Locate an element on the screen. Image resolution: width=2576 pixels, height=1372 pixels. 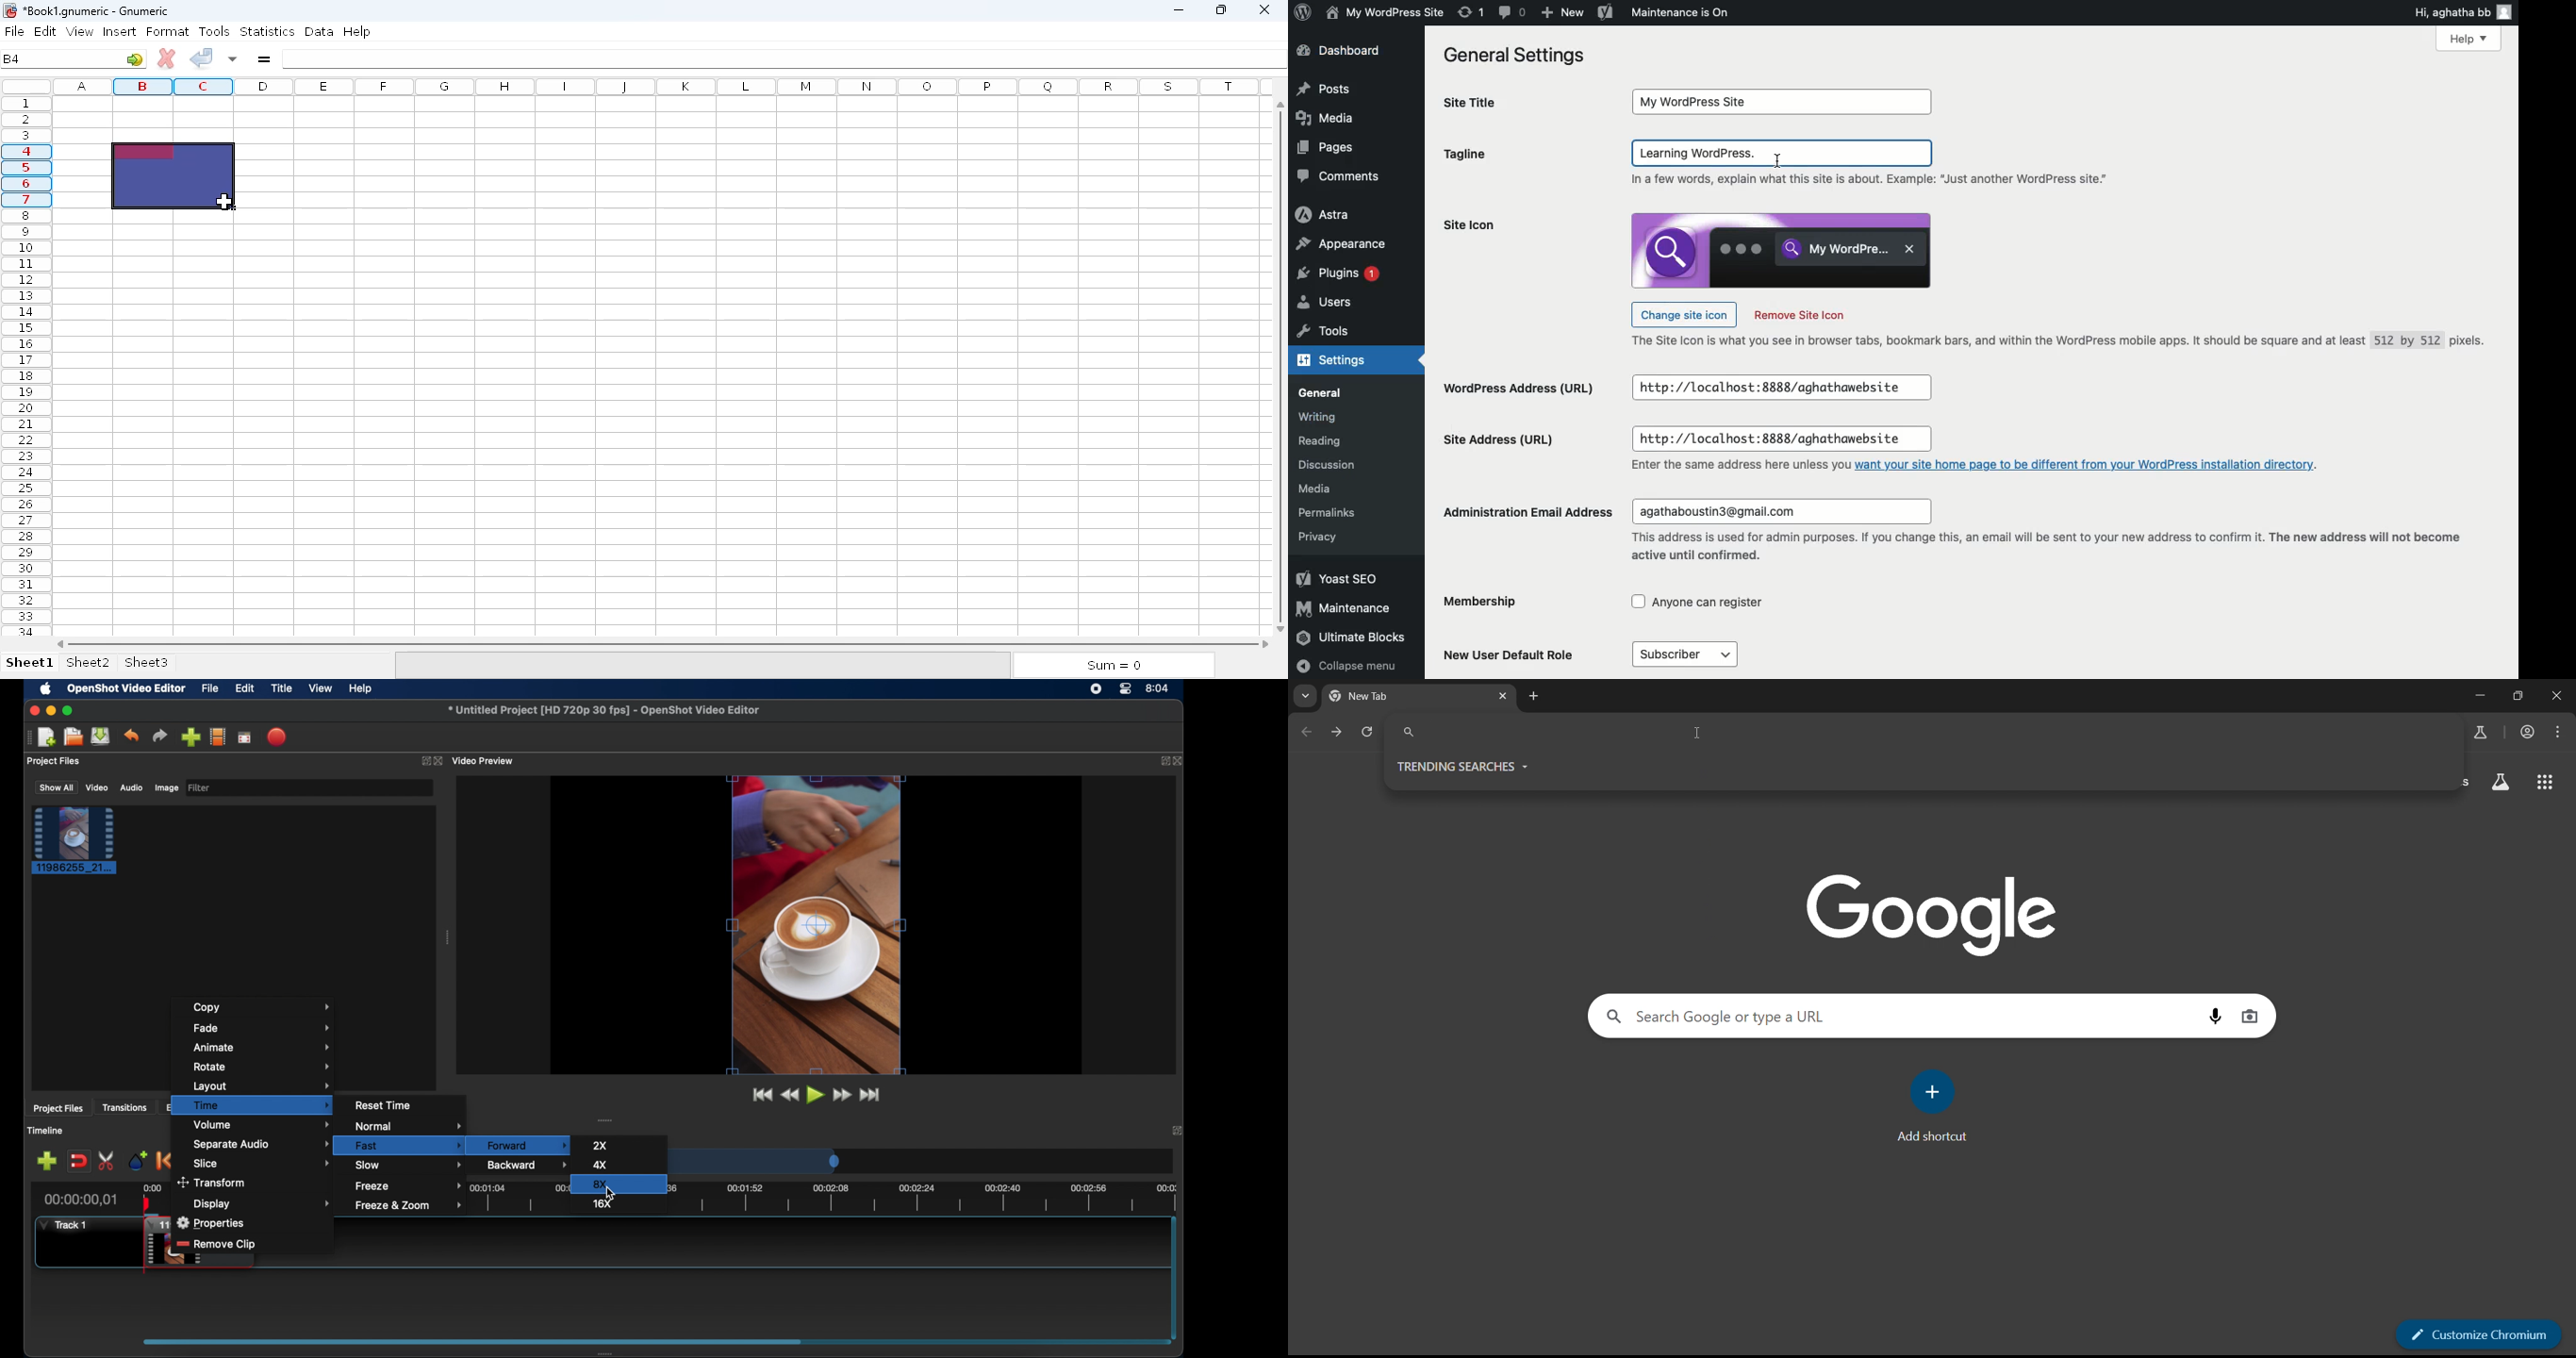
icon image is located at coordinates (1781, 250).